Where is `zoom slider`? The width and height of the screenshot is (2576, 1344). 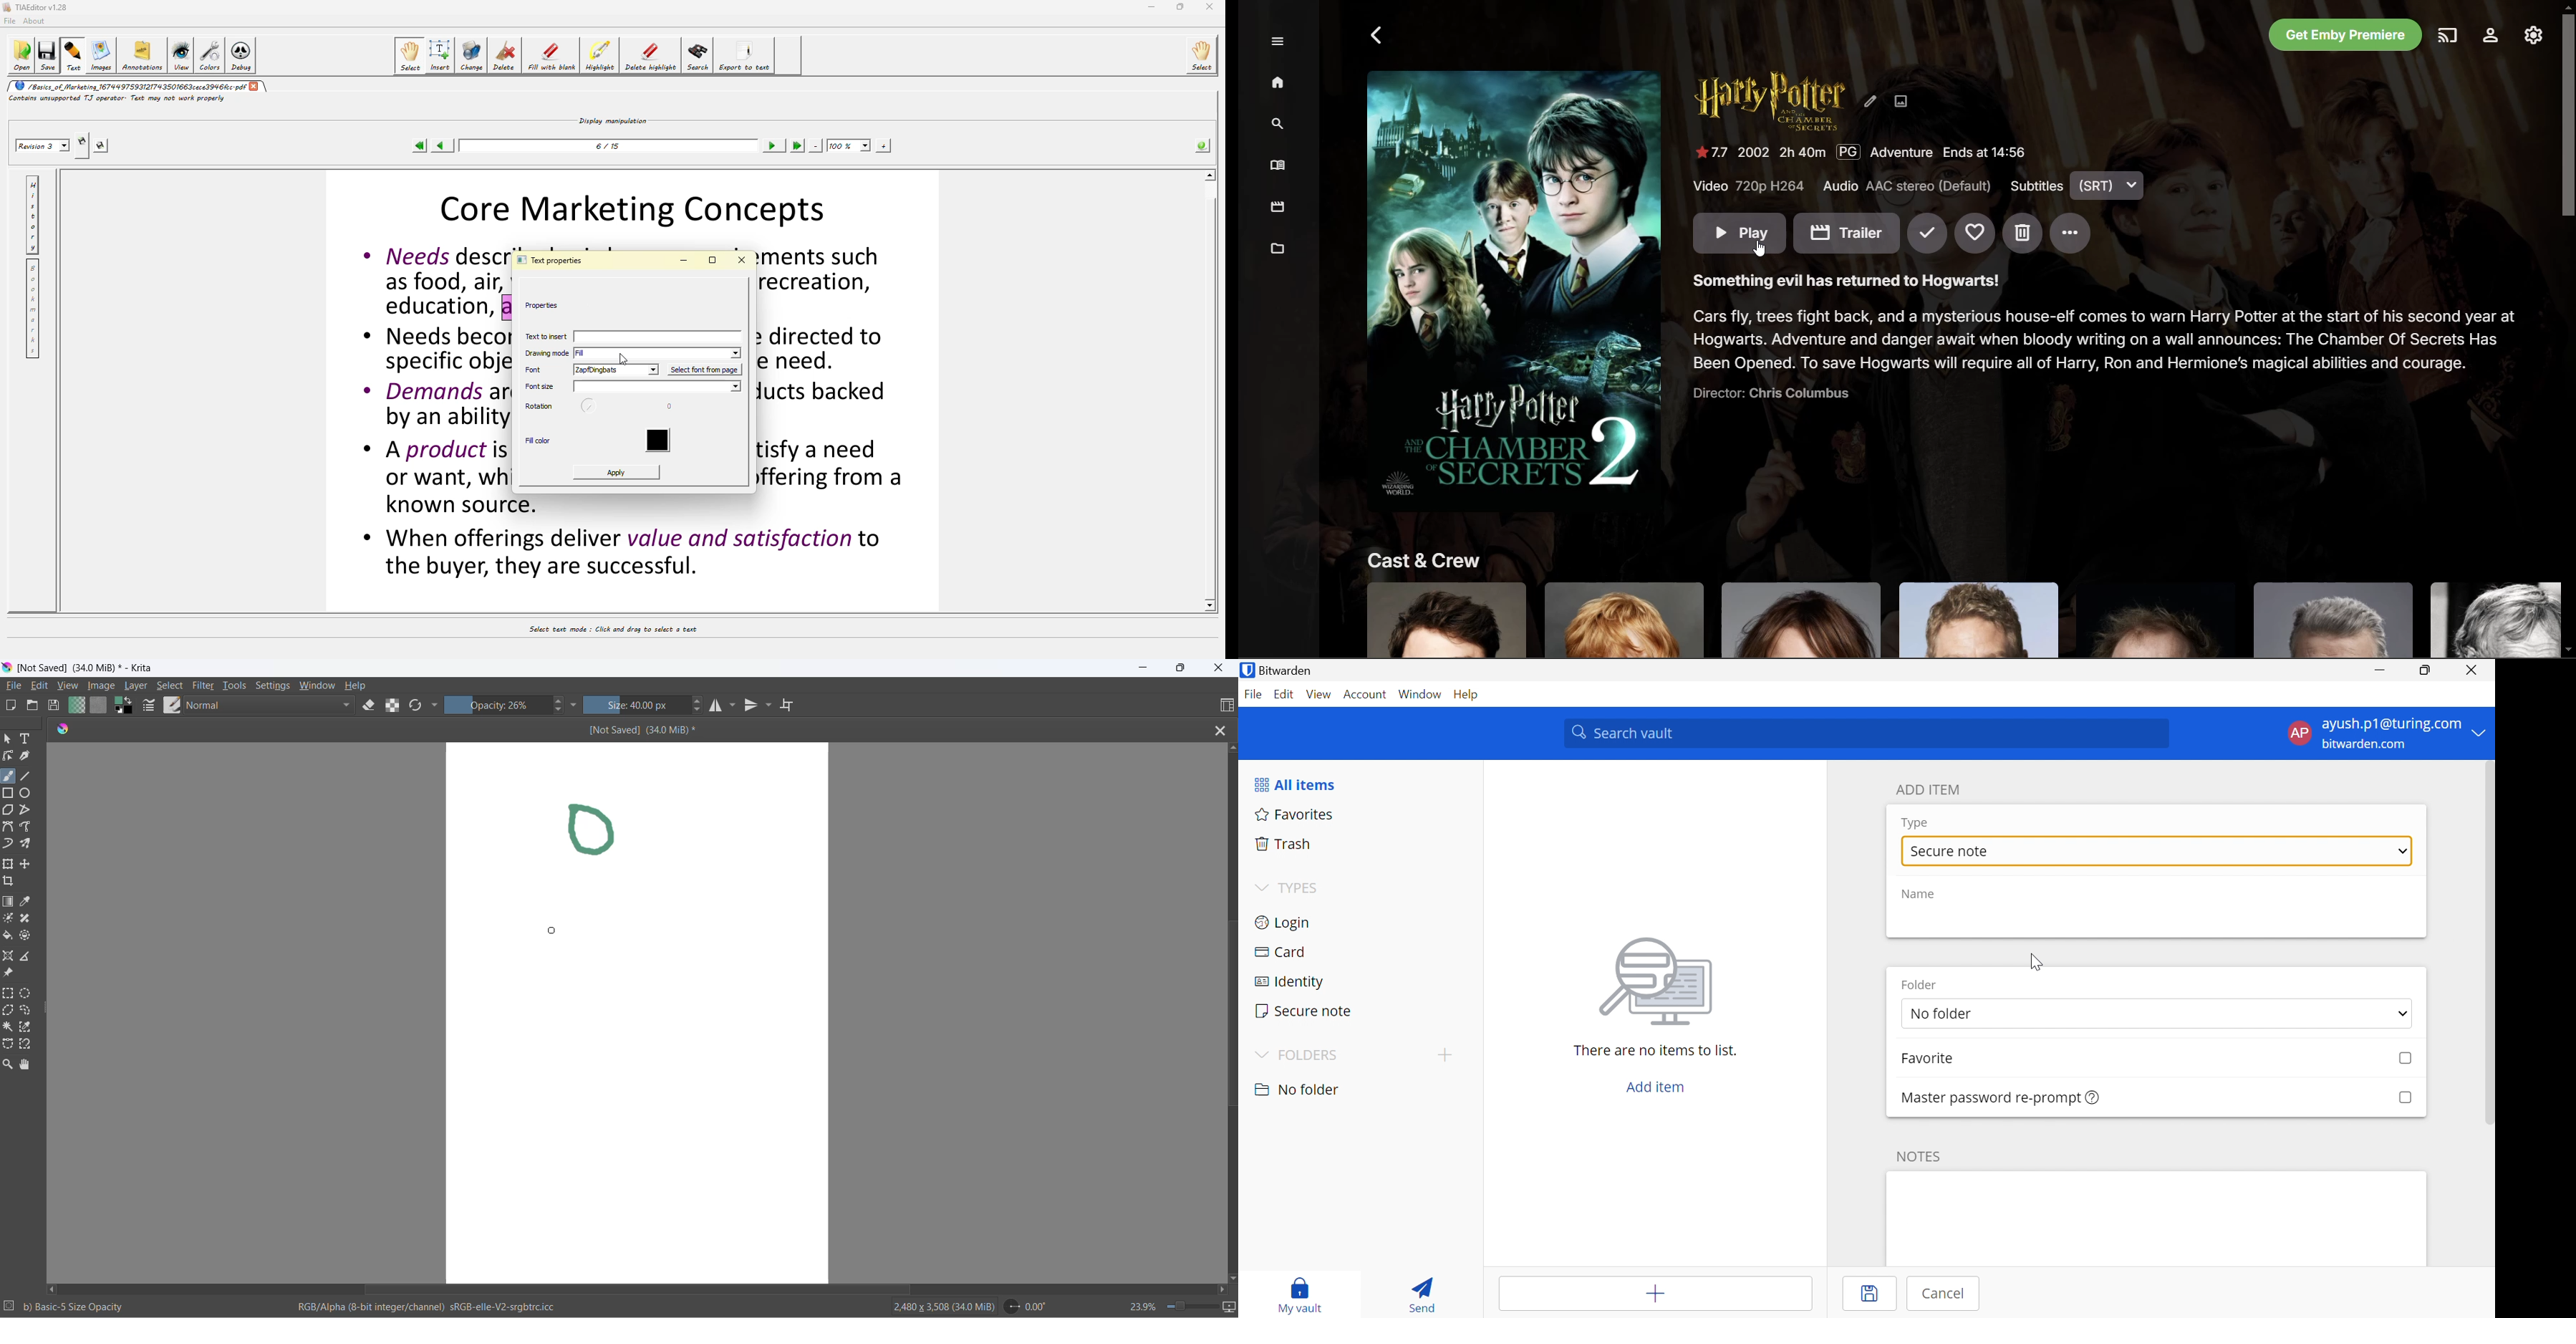 zoom slider is located at coordinates (1192, 1307).